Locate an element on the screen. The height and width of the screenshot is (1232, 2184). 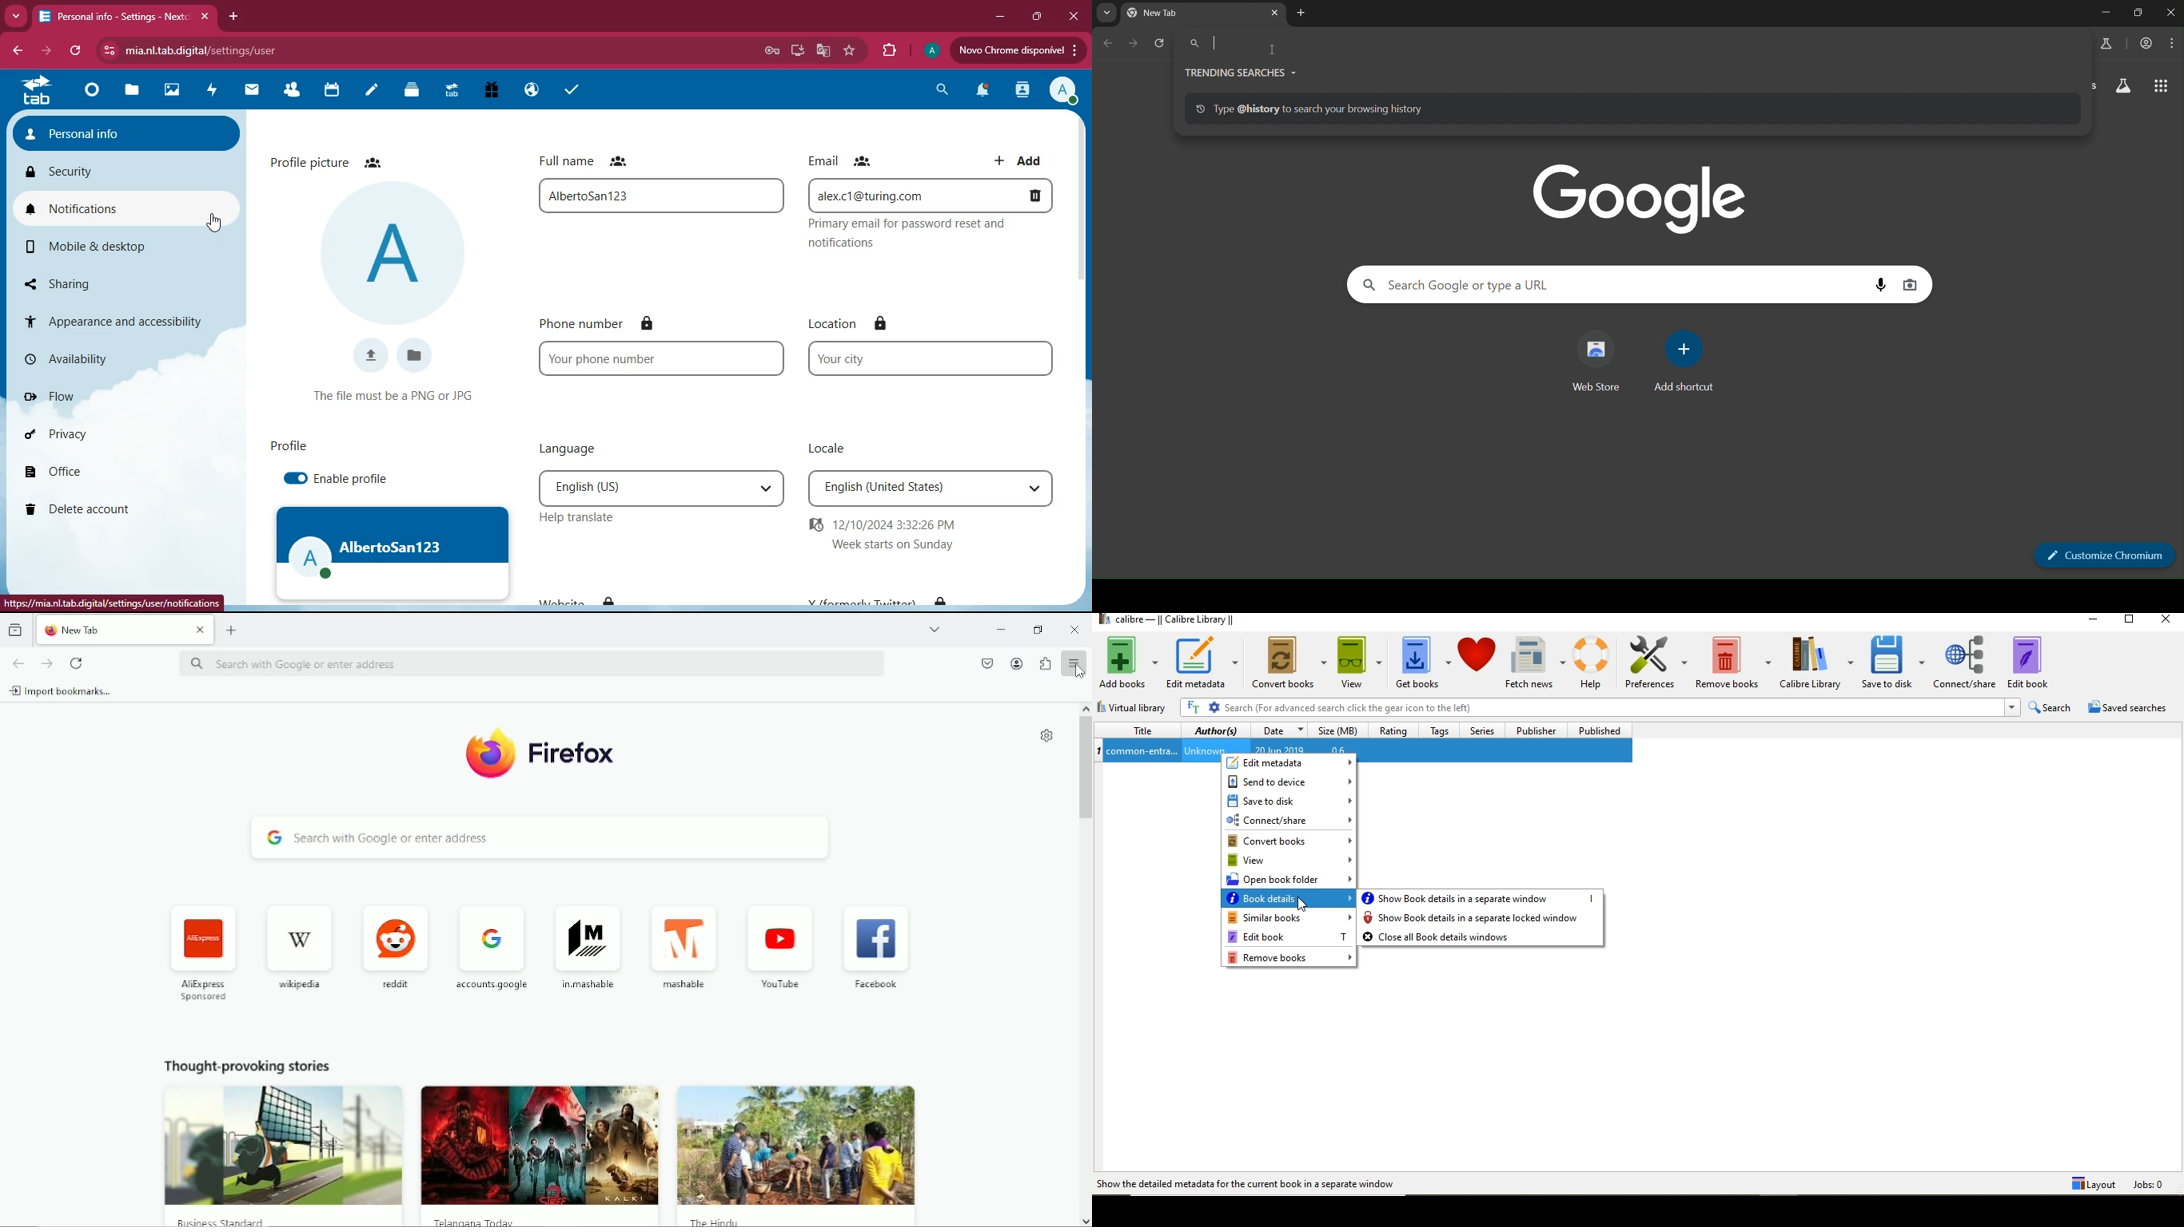
search bar is located at coordinates (1591, 708).